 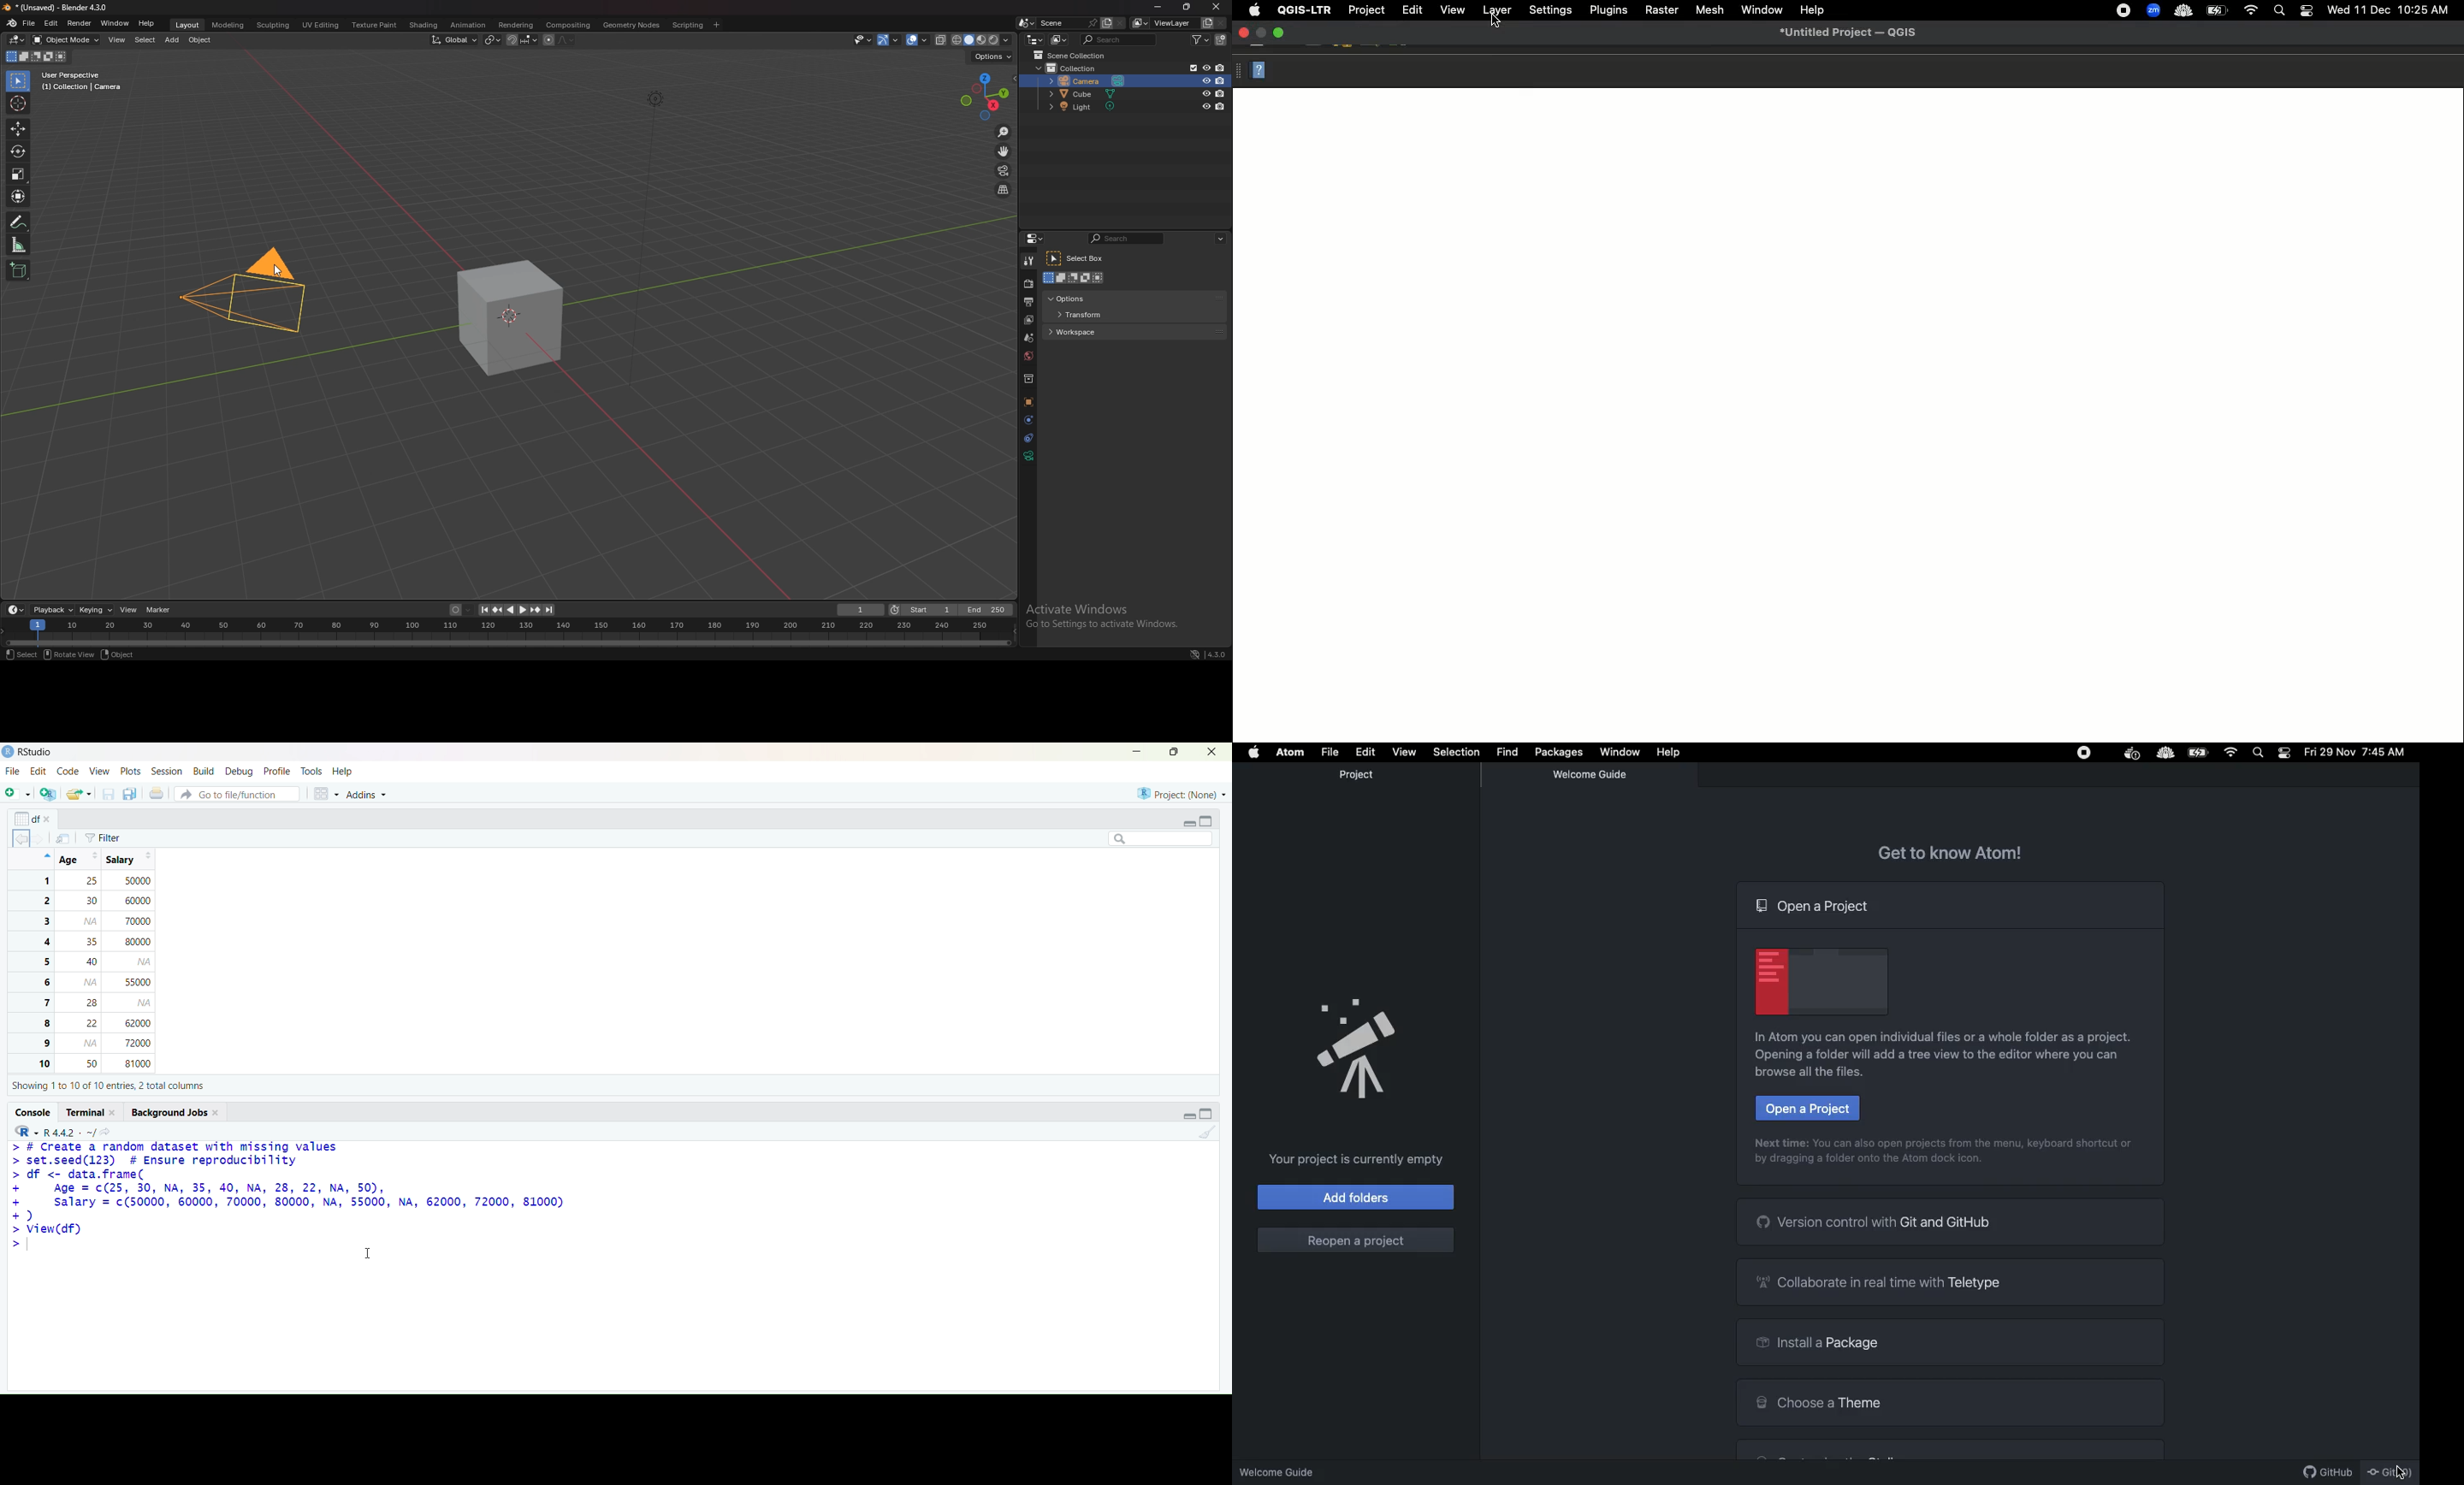 What do you see at coordinates (1072, 55) in the screenshot?
I see `scene collection` at bounding box center [1072, 55].